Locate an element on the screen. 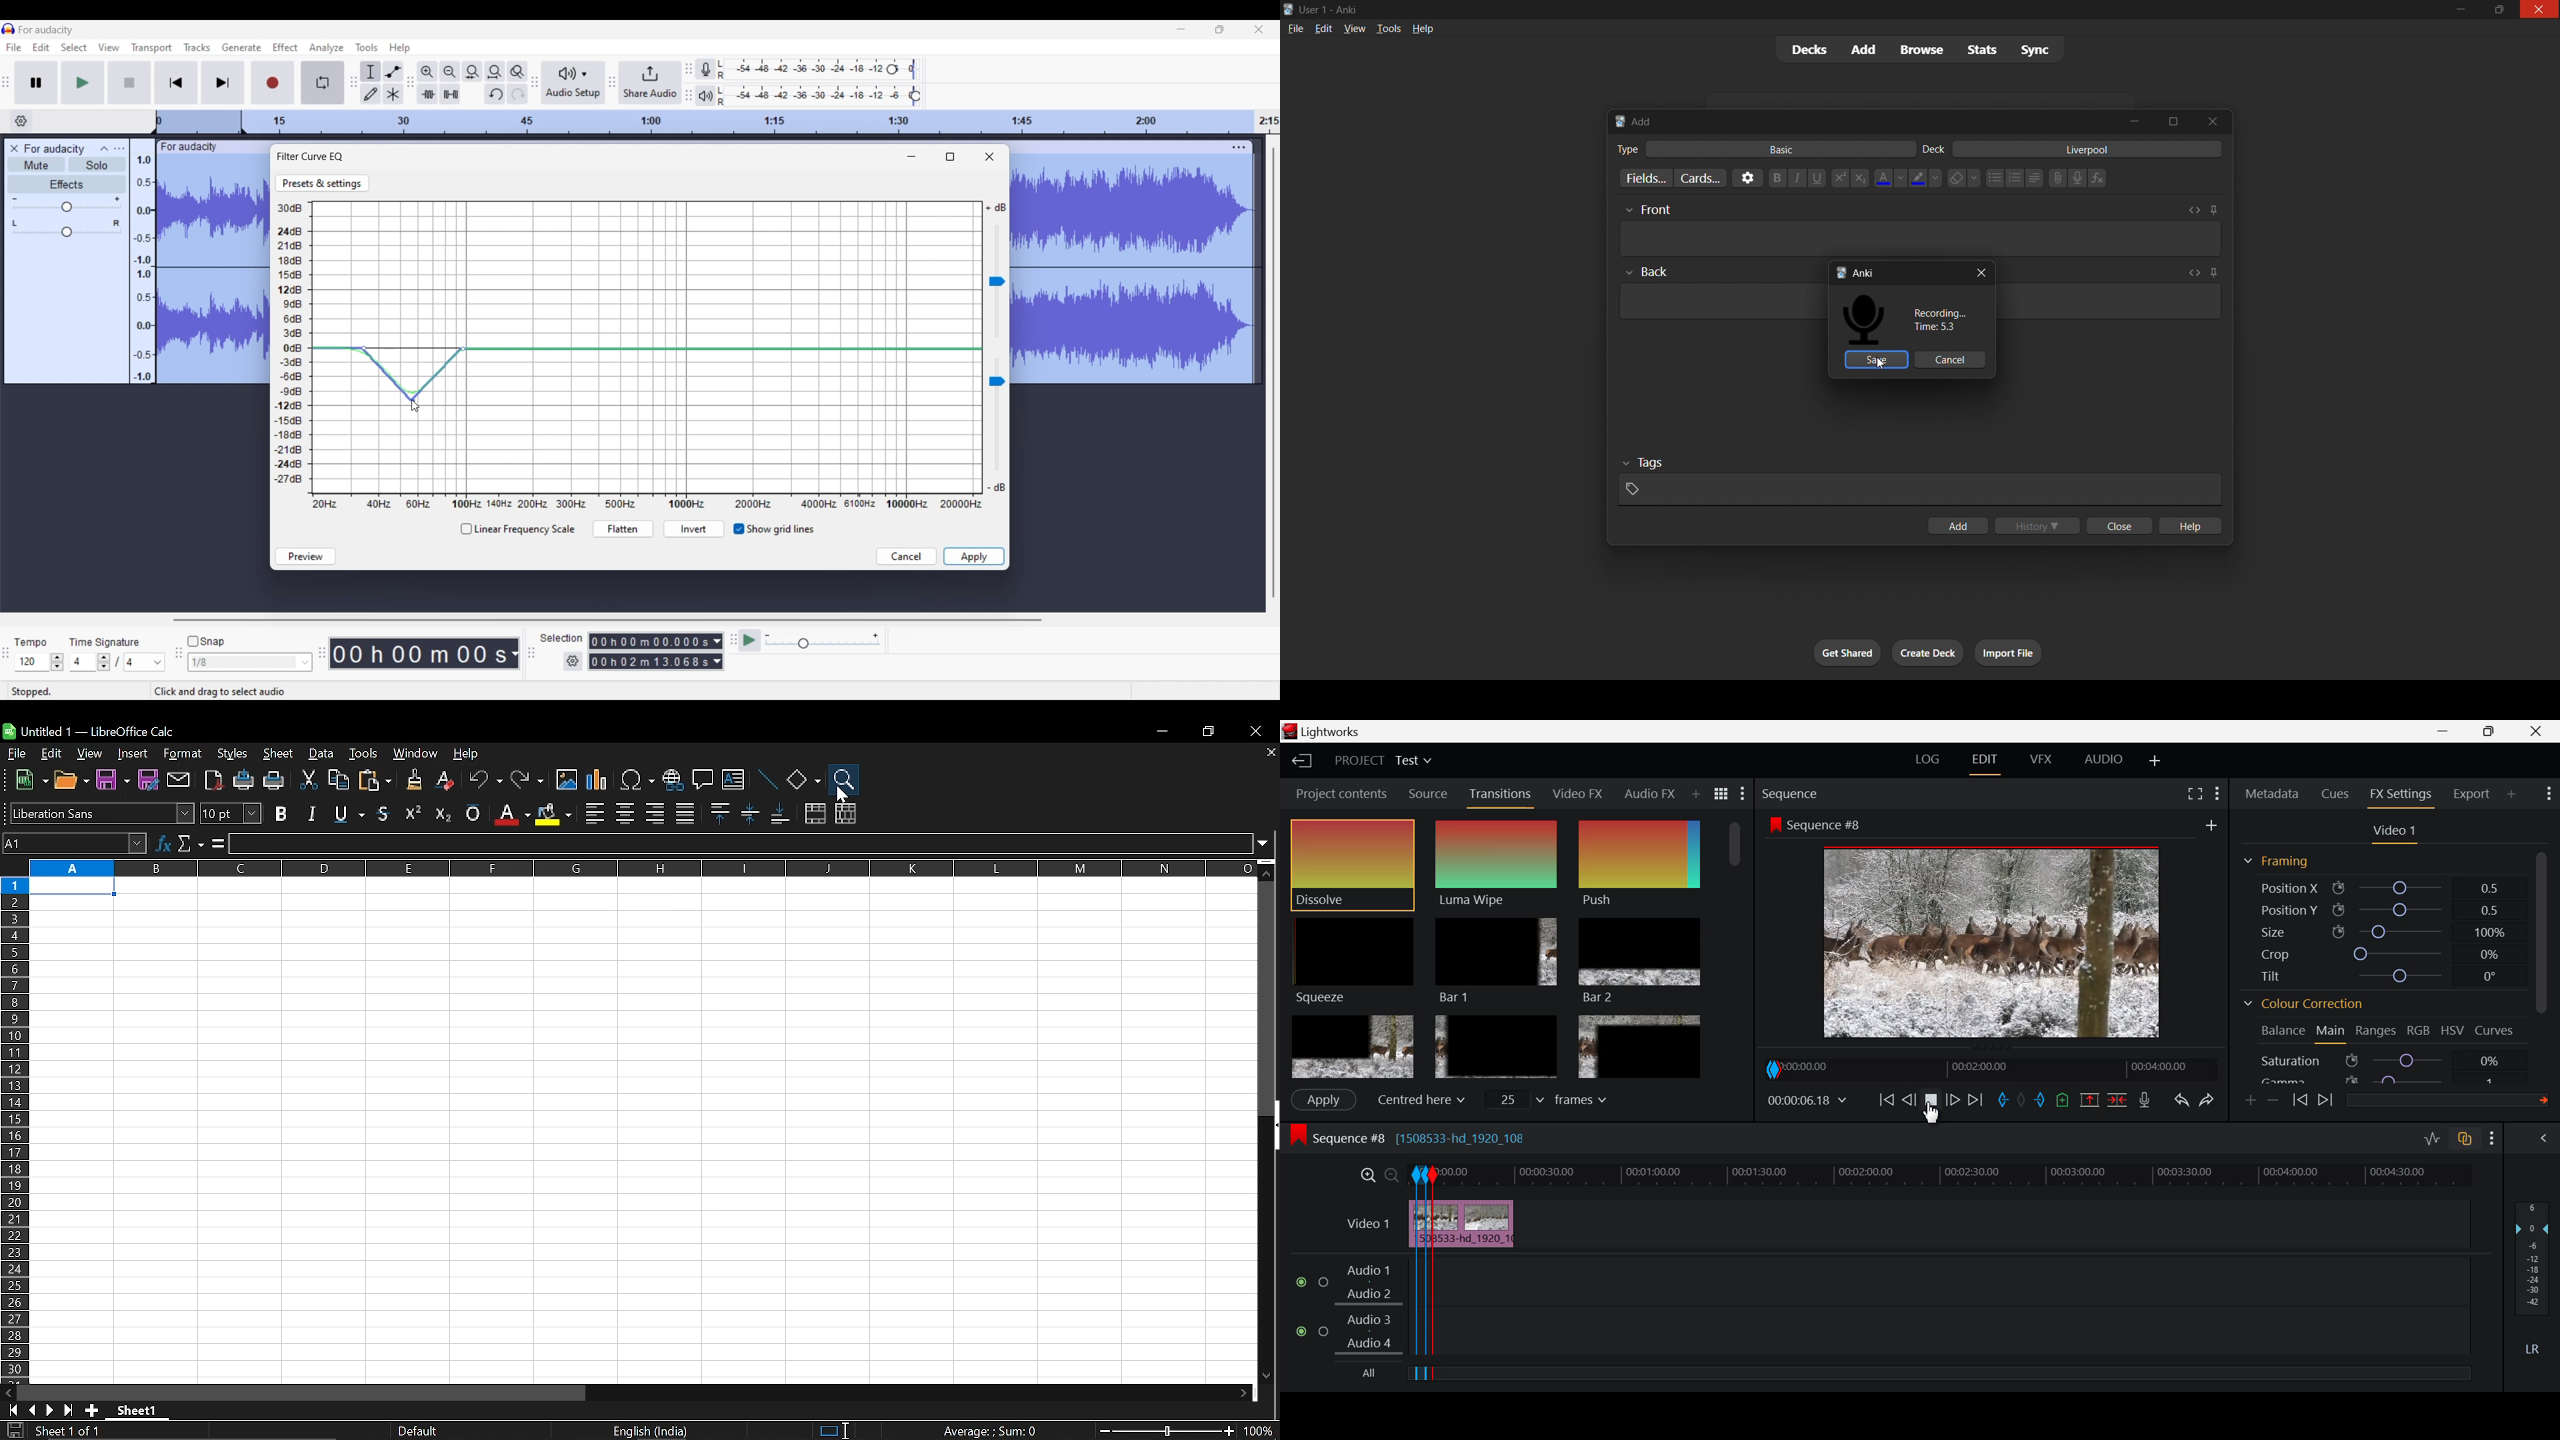 This screenshot has width=2576, height=1456. bold is located at coordinates (1772, 178).